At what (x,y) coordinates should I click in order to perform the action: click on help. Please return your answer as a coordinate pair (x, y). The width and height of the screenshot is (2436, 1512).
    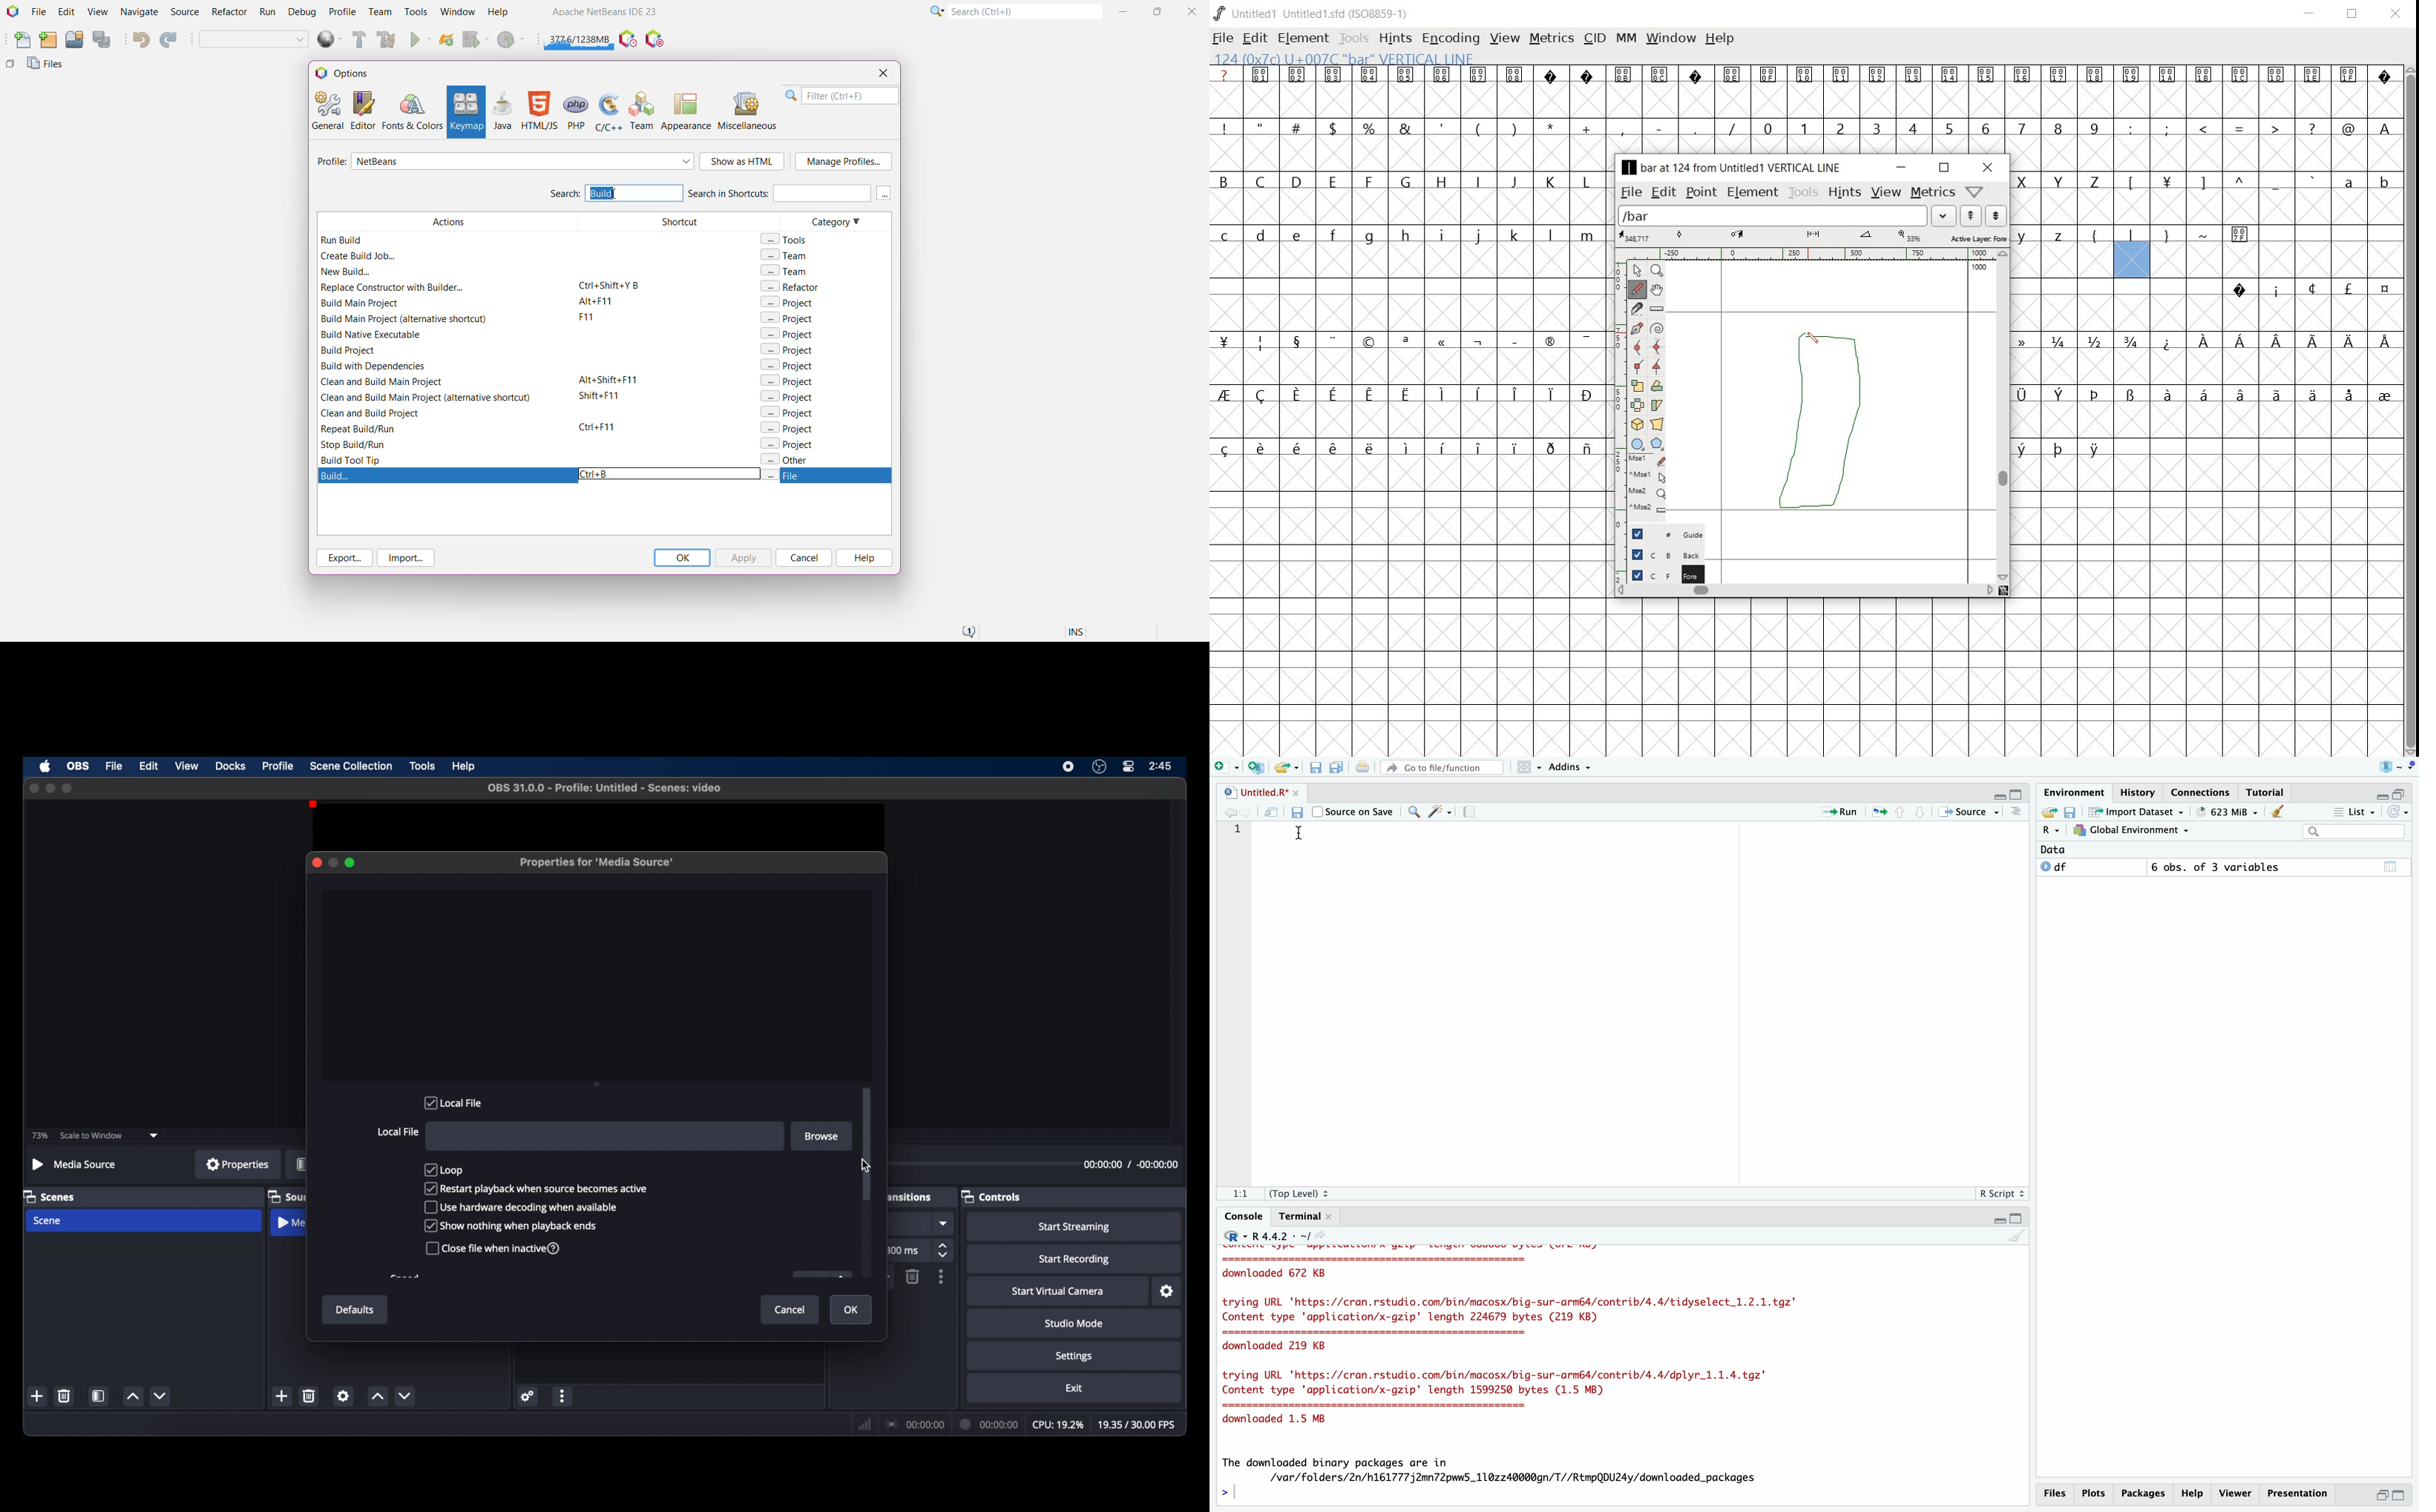
    Looking at the image, I should click on (1721, 39).